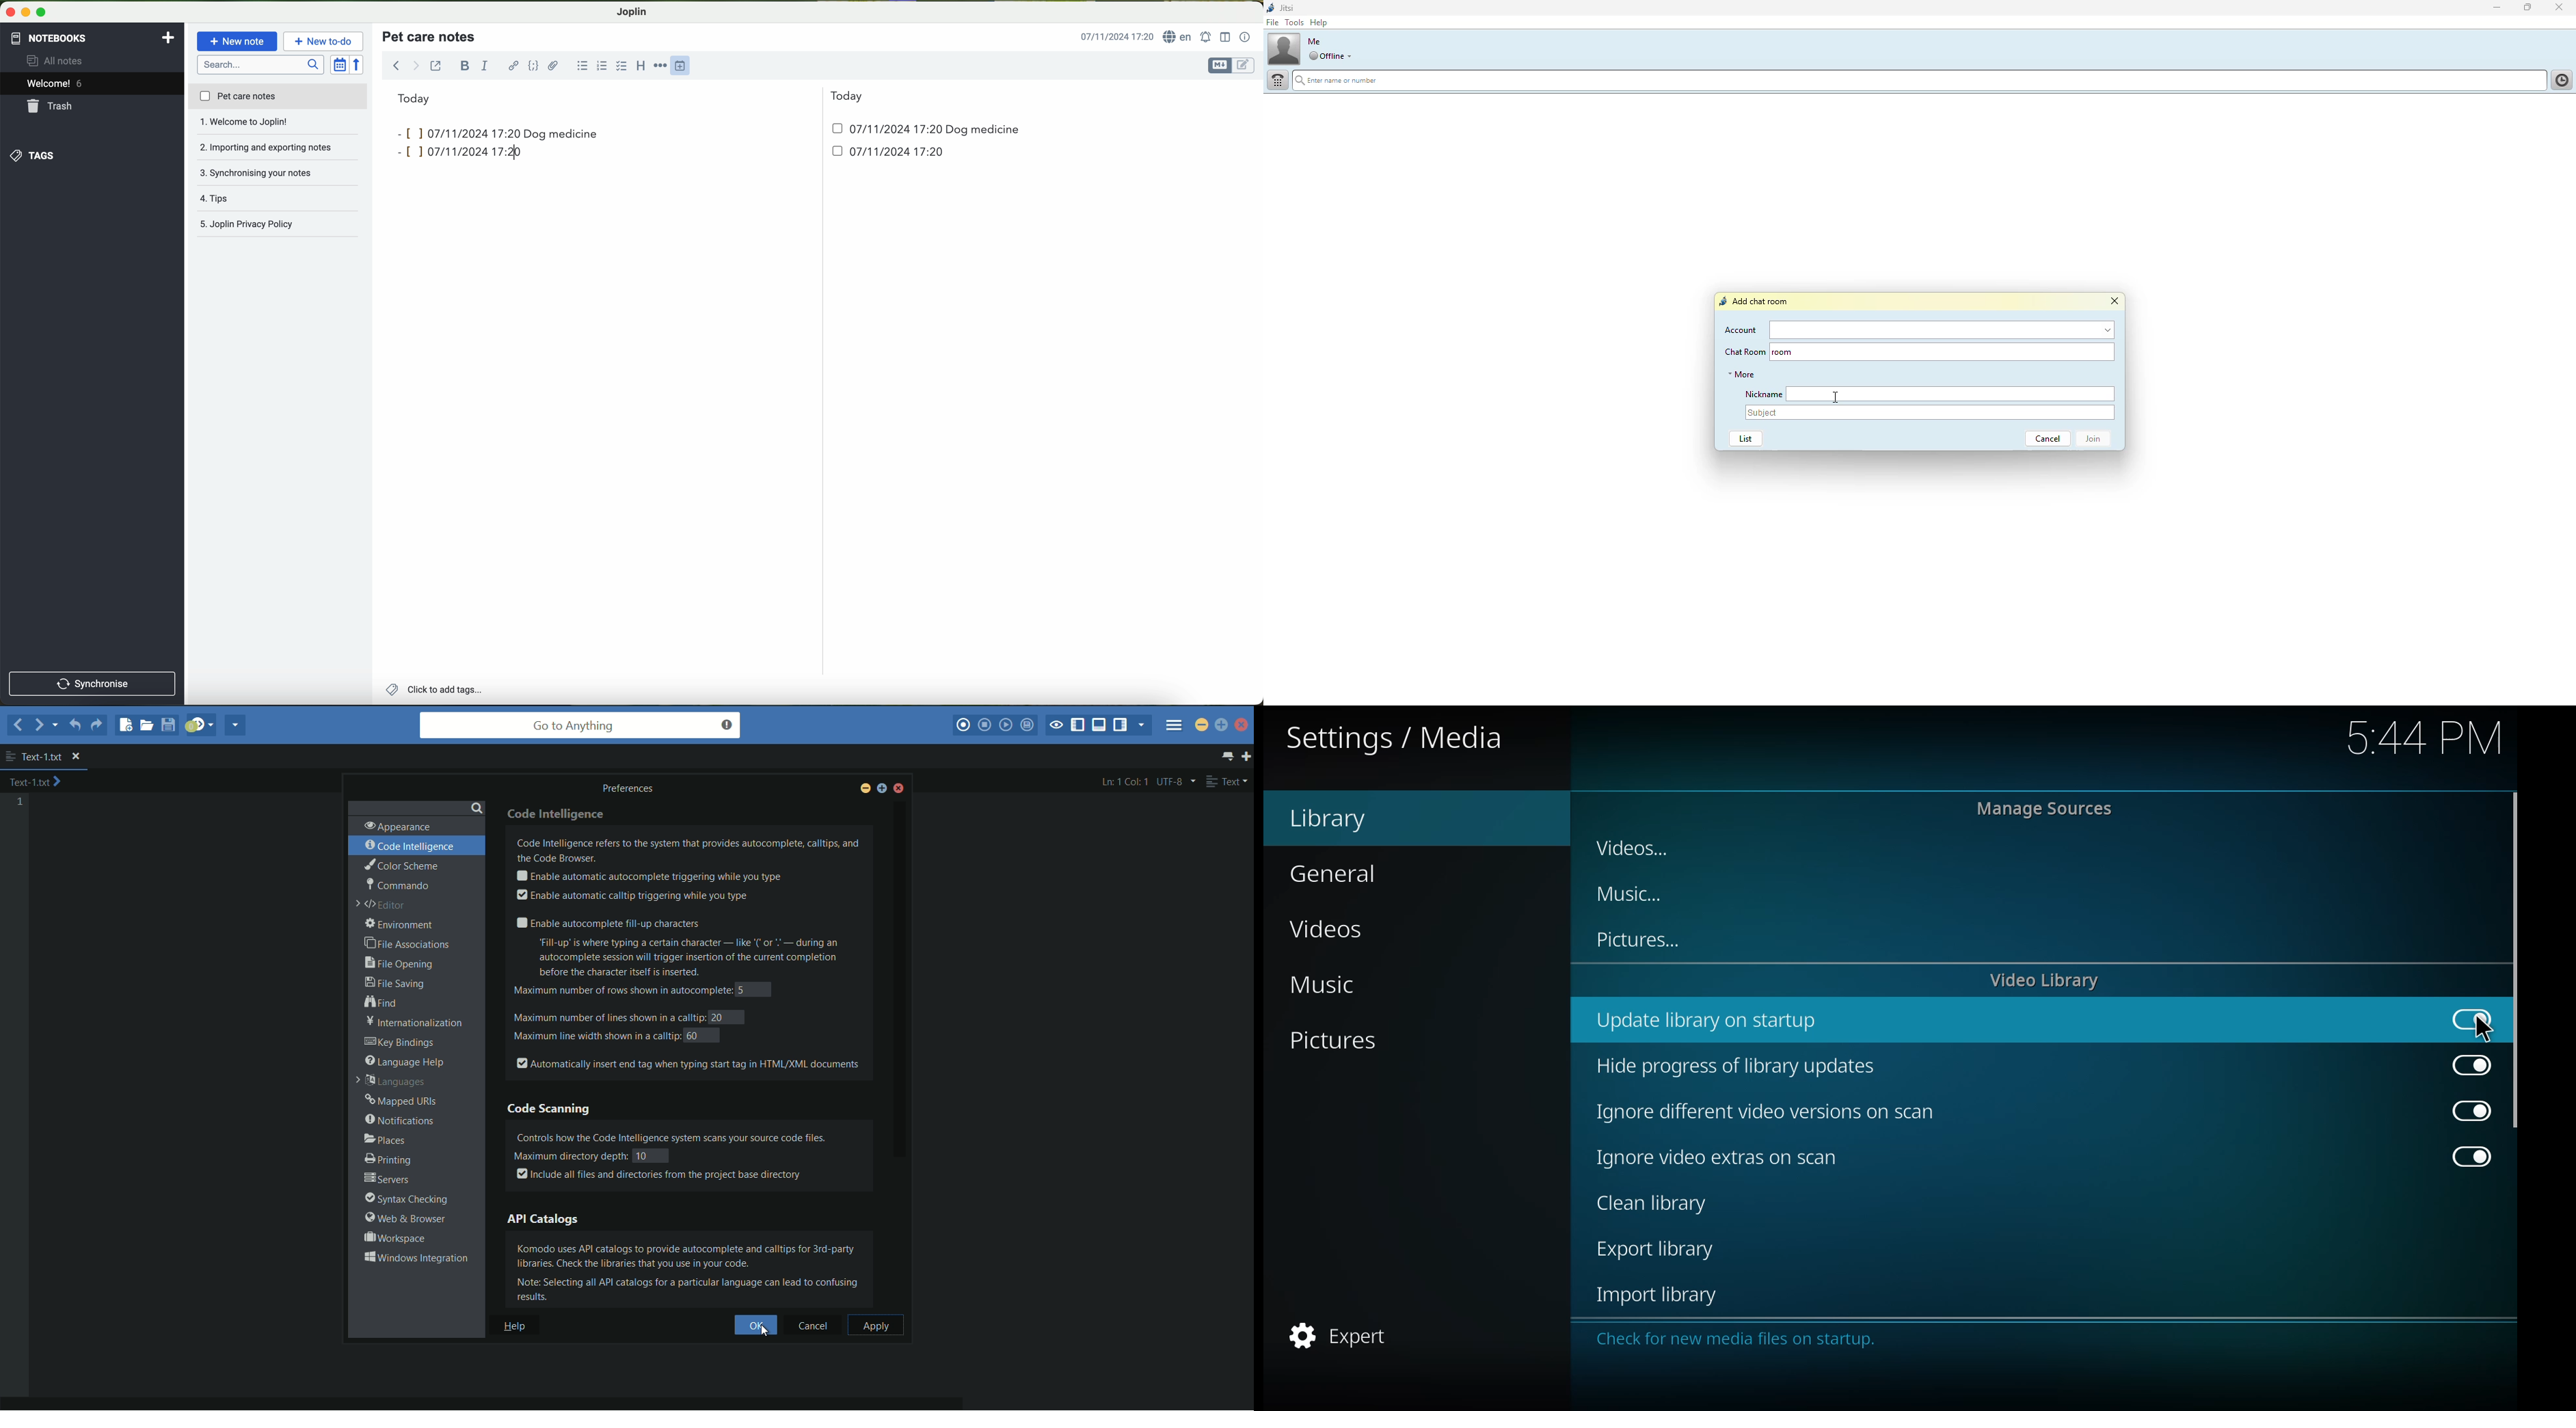  I want to click on tools, so click(1294, 23).